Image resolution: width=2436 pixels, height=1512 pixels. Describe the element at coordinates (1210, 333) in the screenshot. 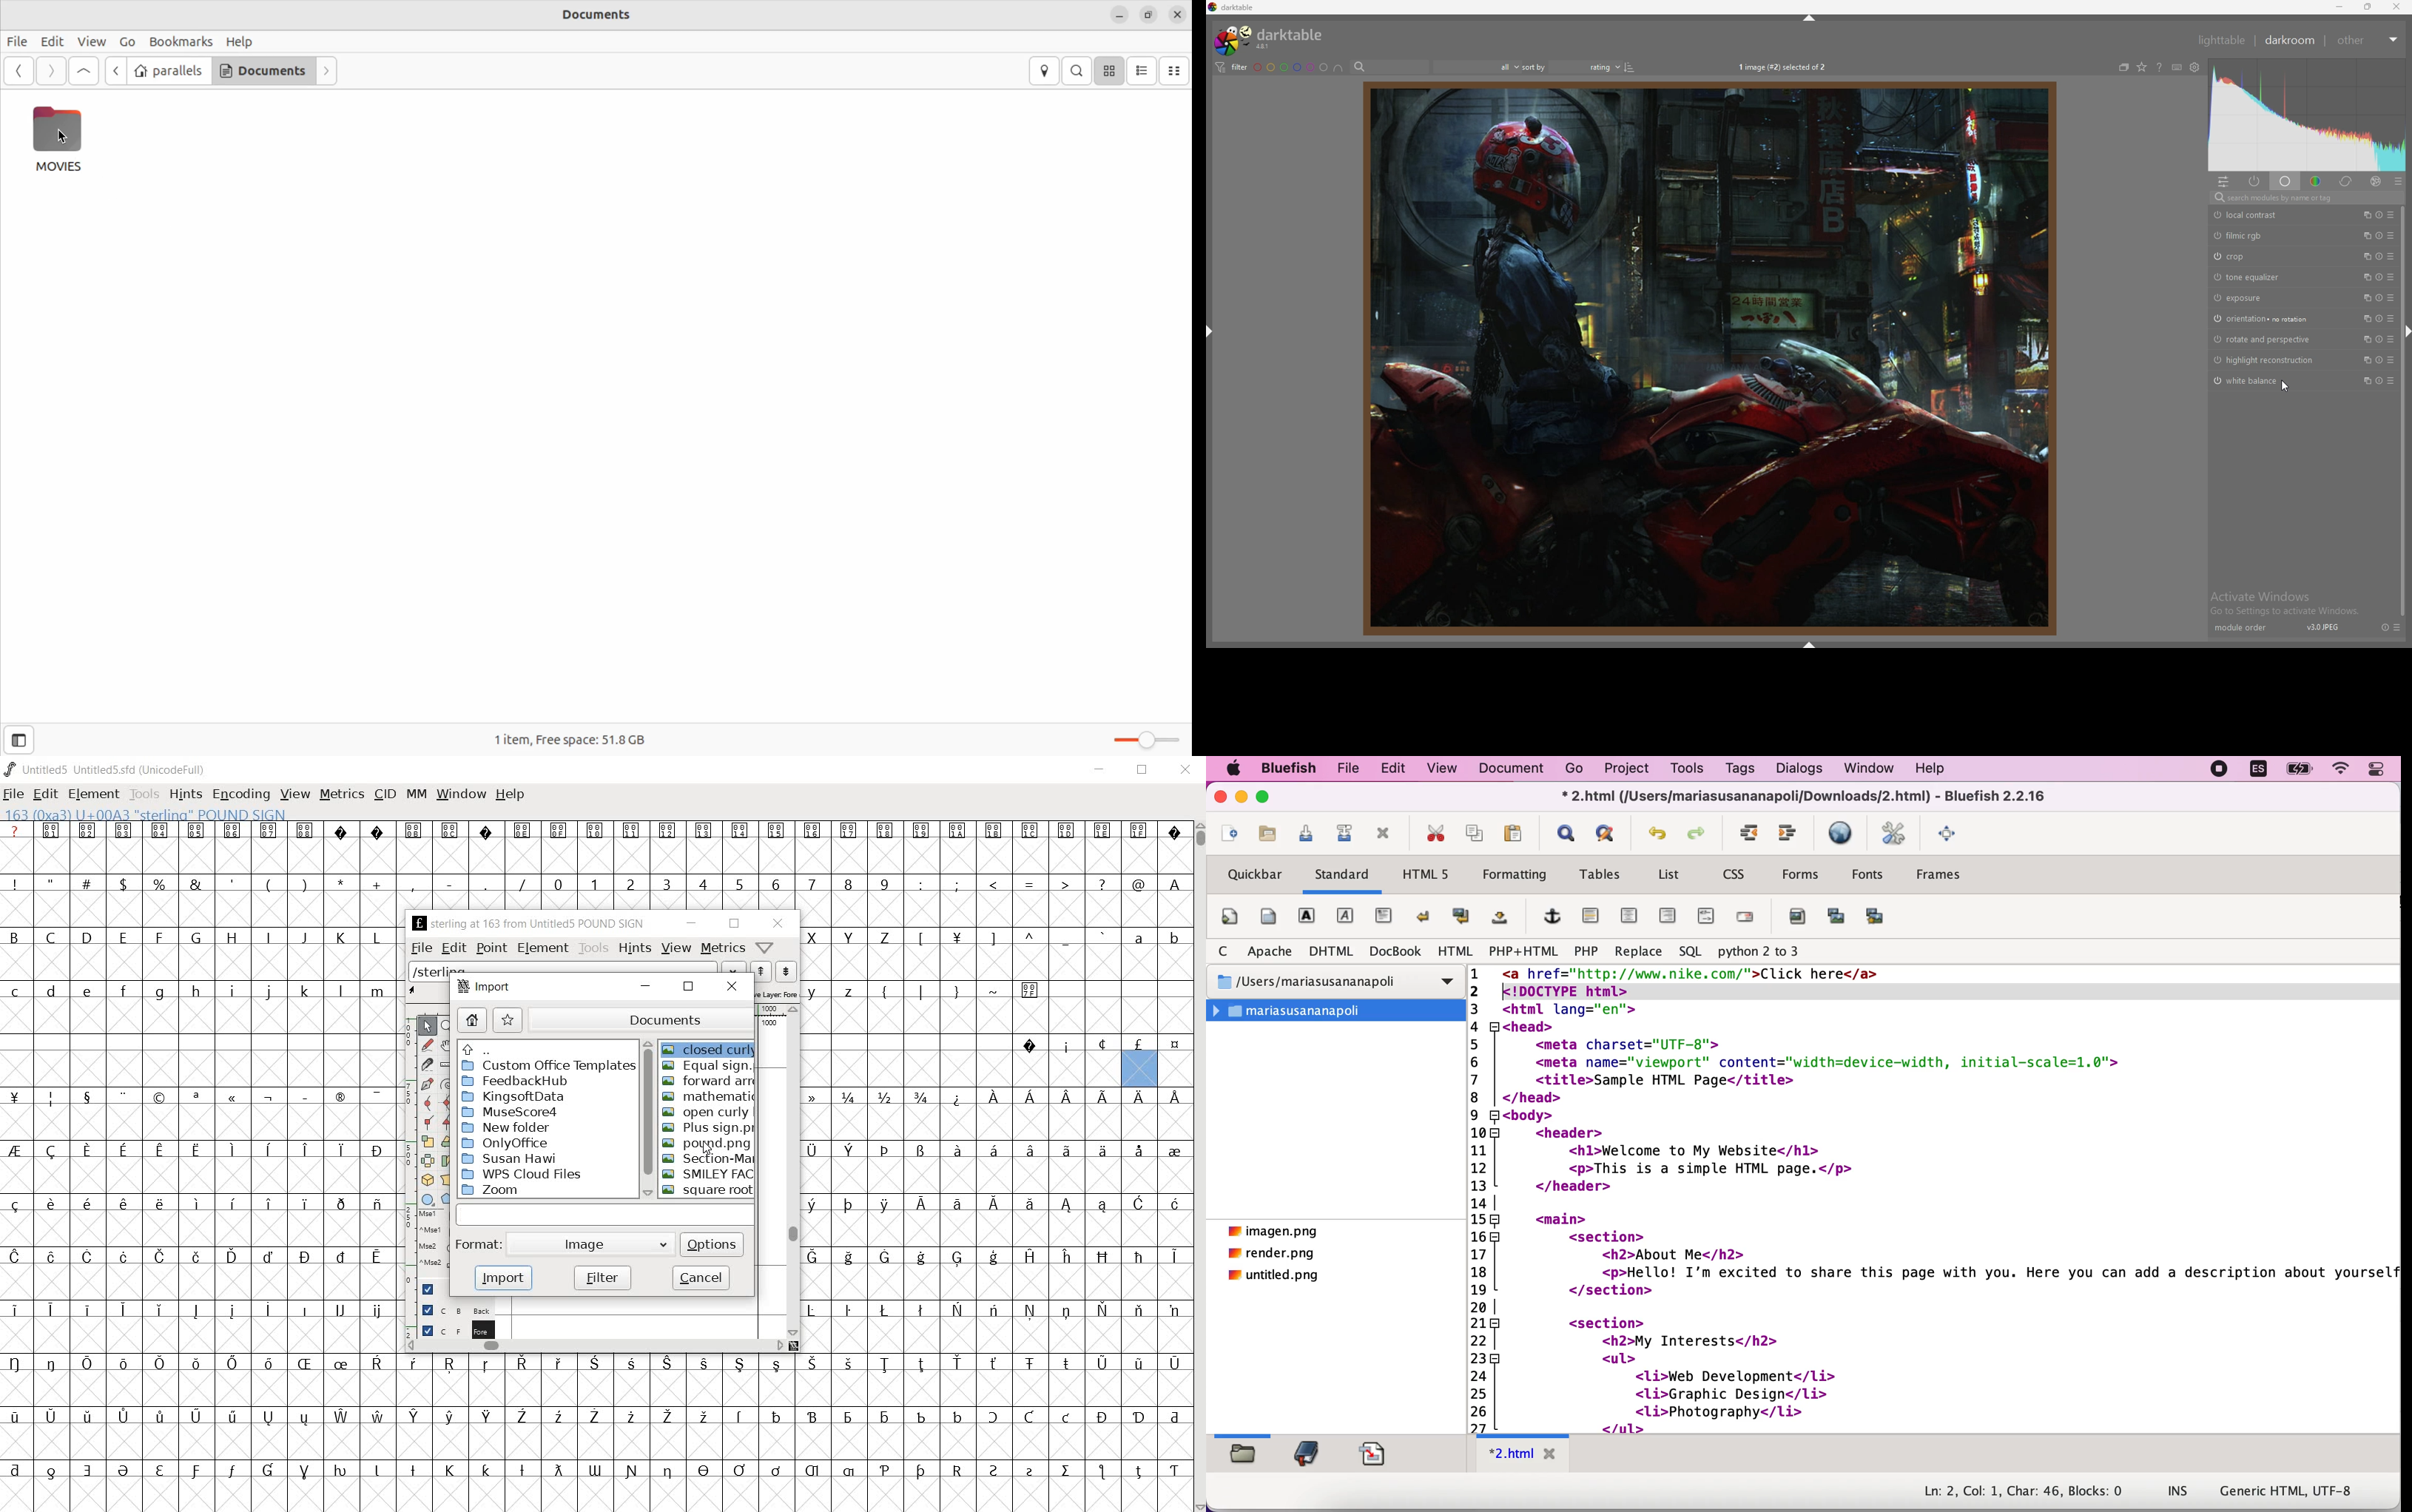

I see `hide` at that location.